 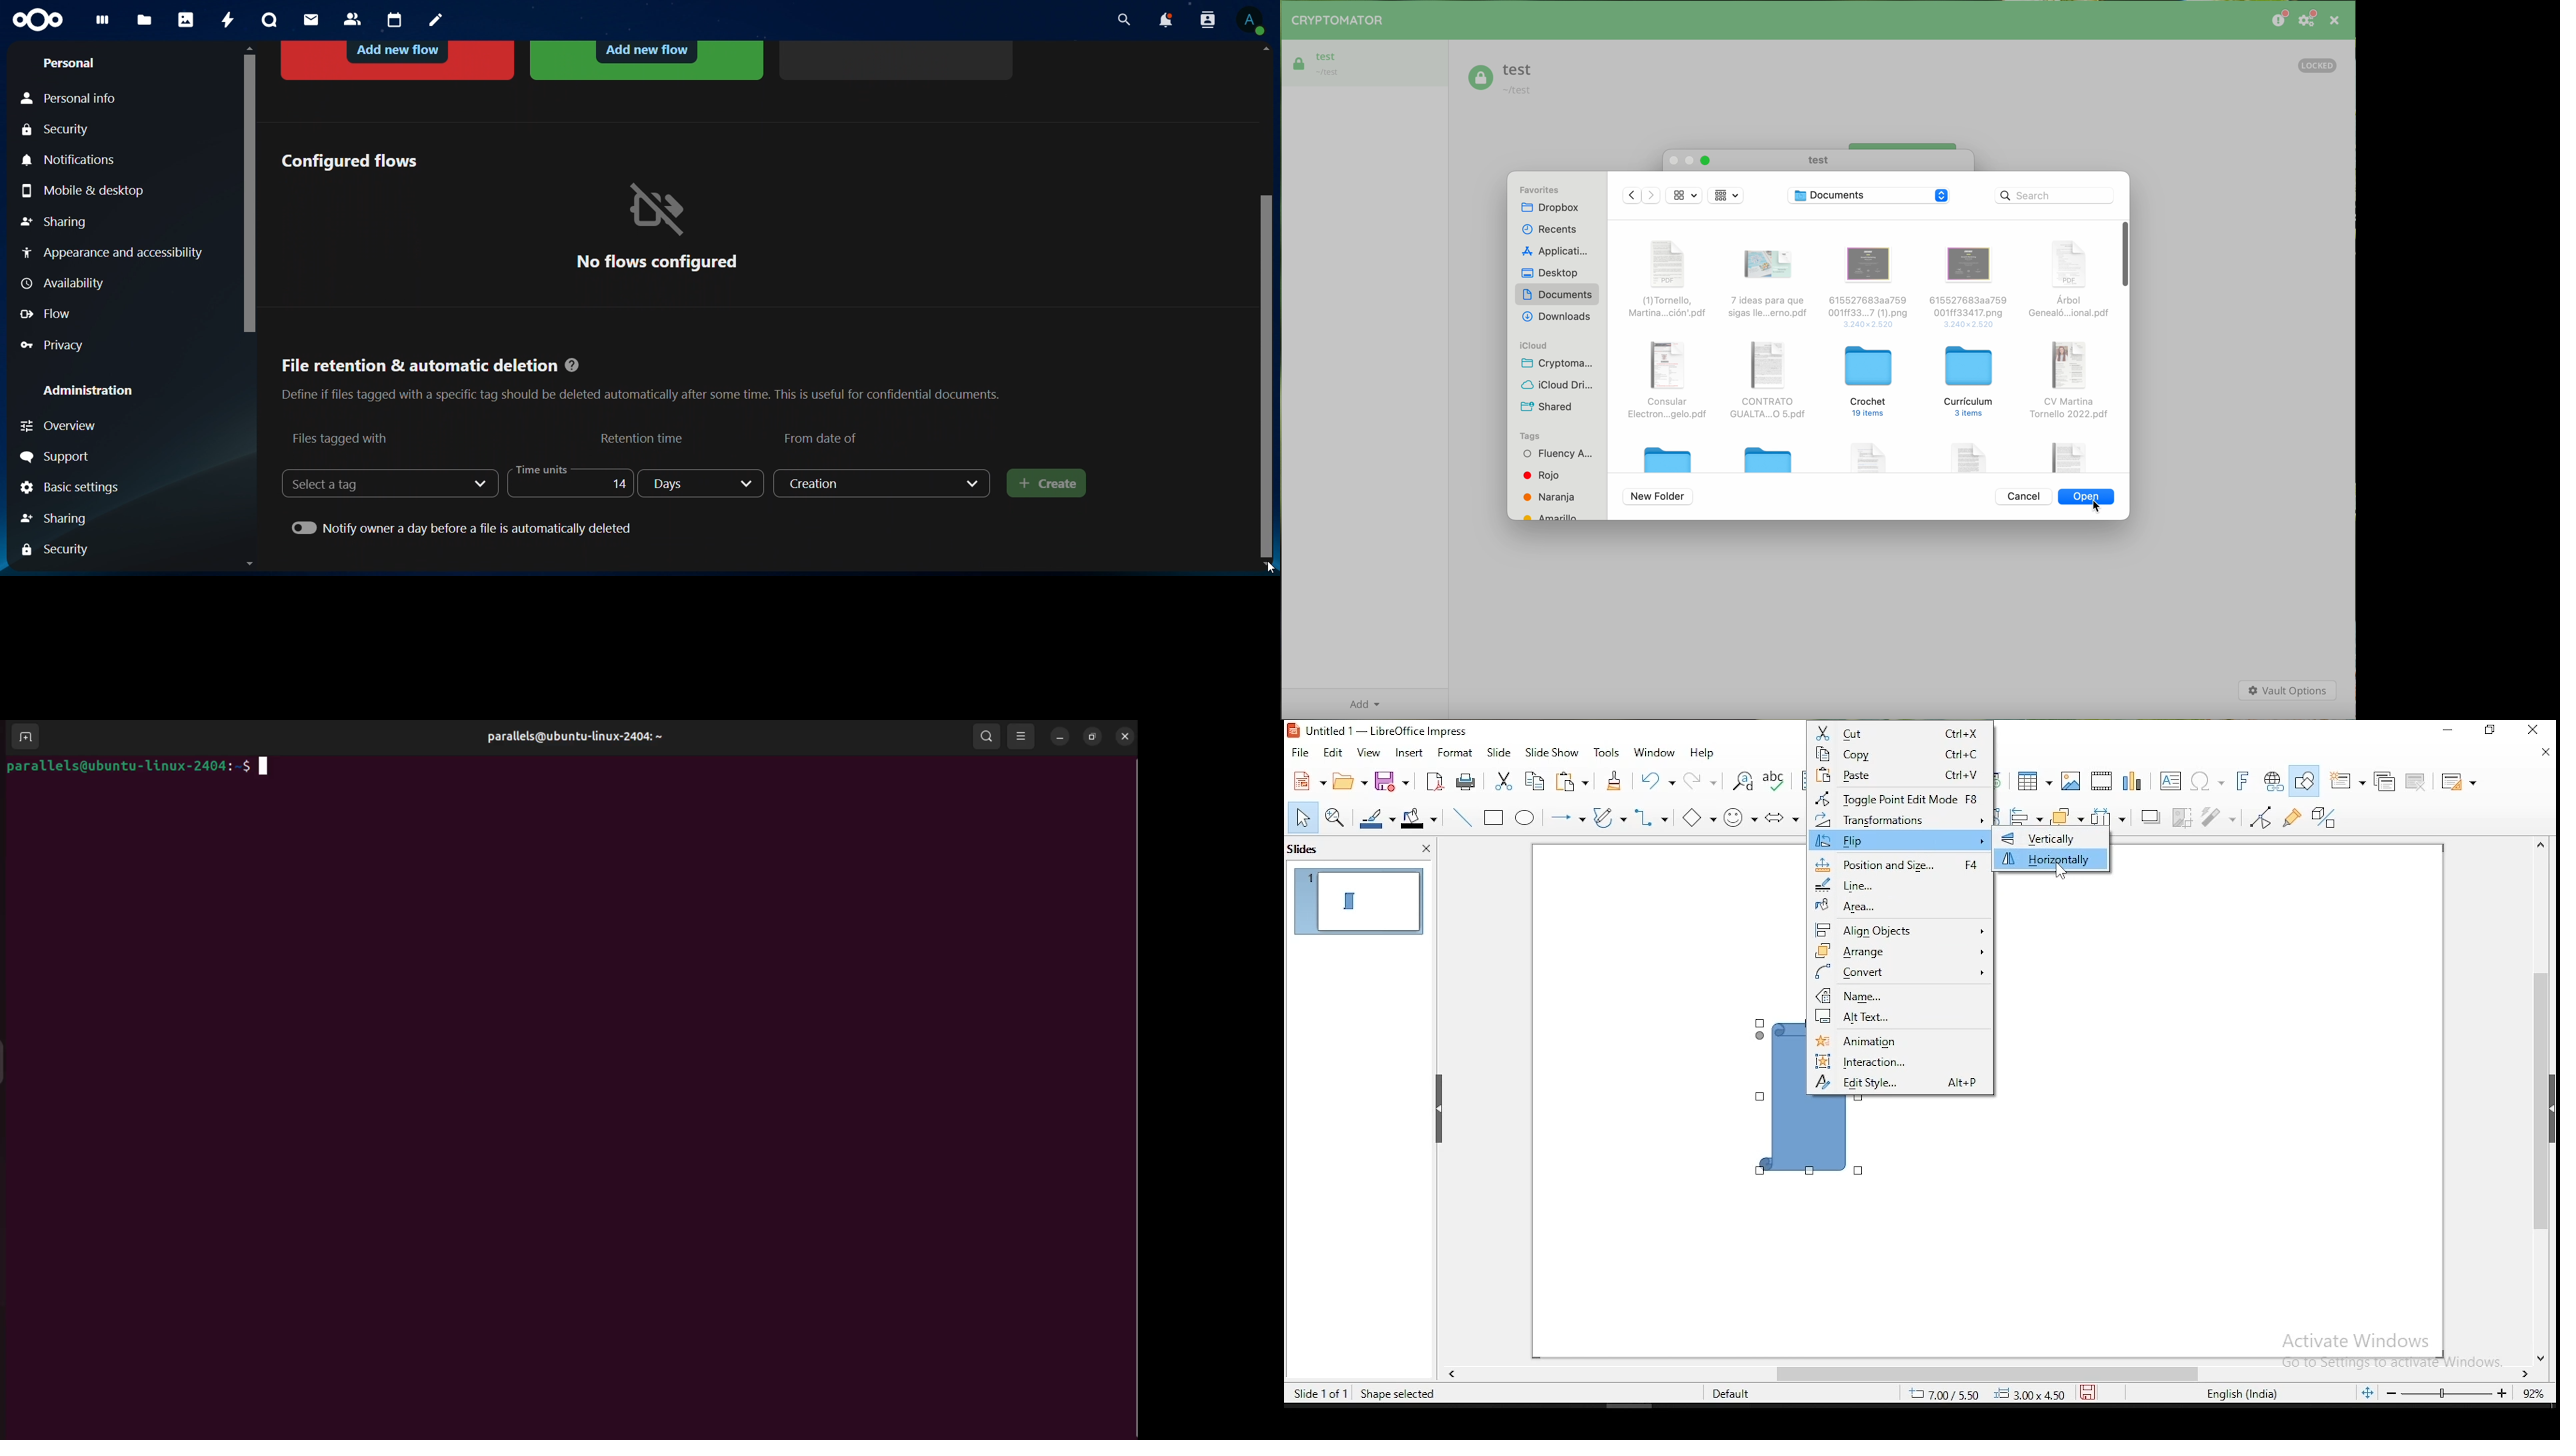 I want to click on notifications, so click(x=73, y=161).